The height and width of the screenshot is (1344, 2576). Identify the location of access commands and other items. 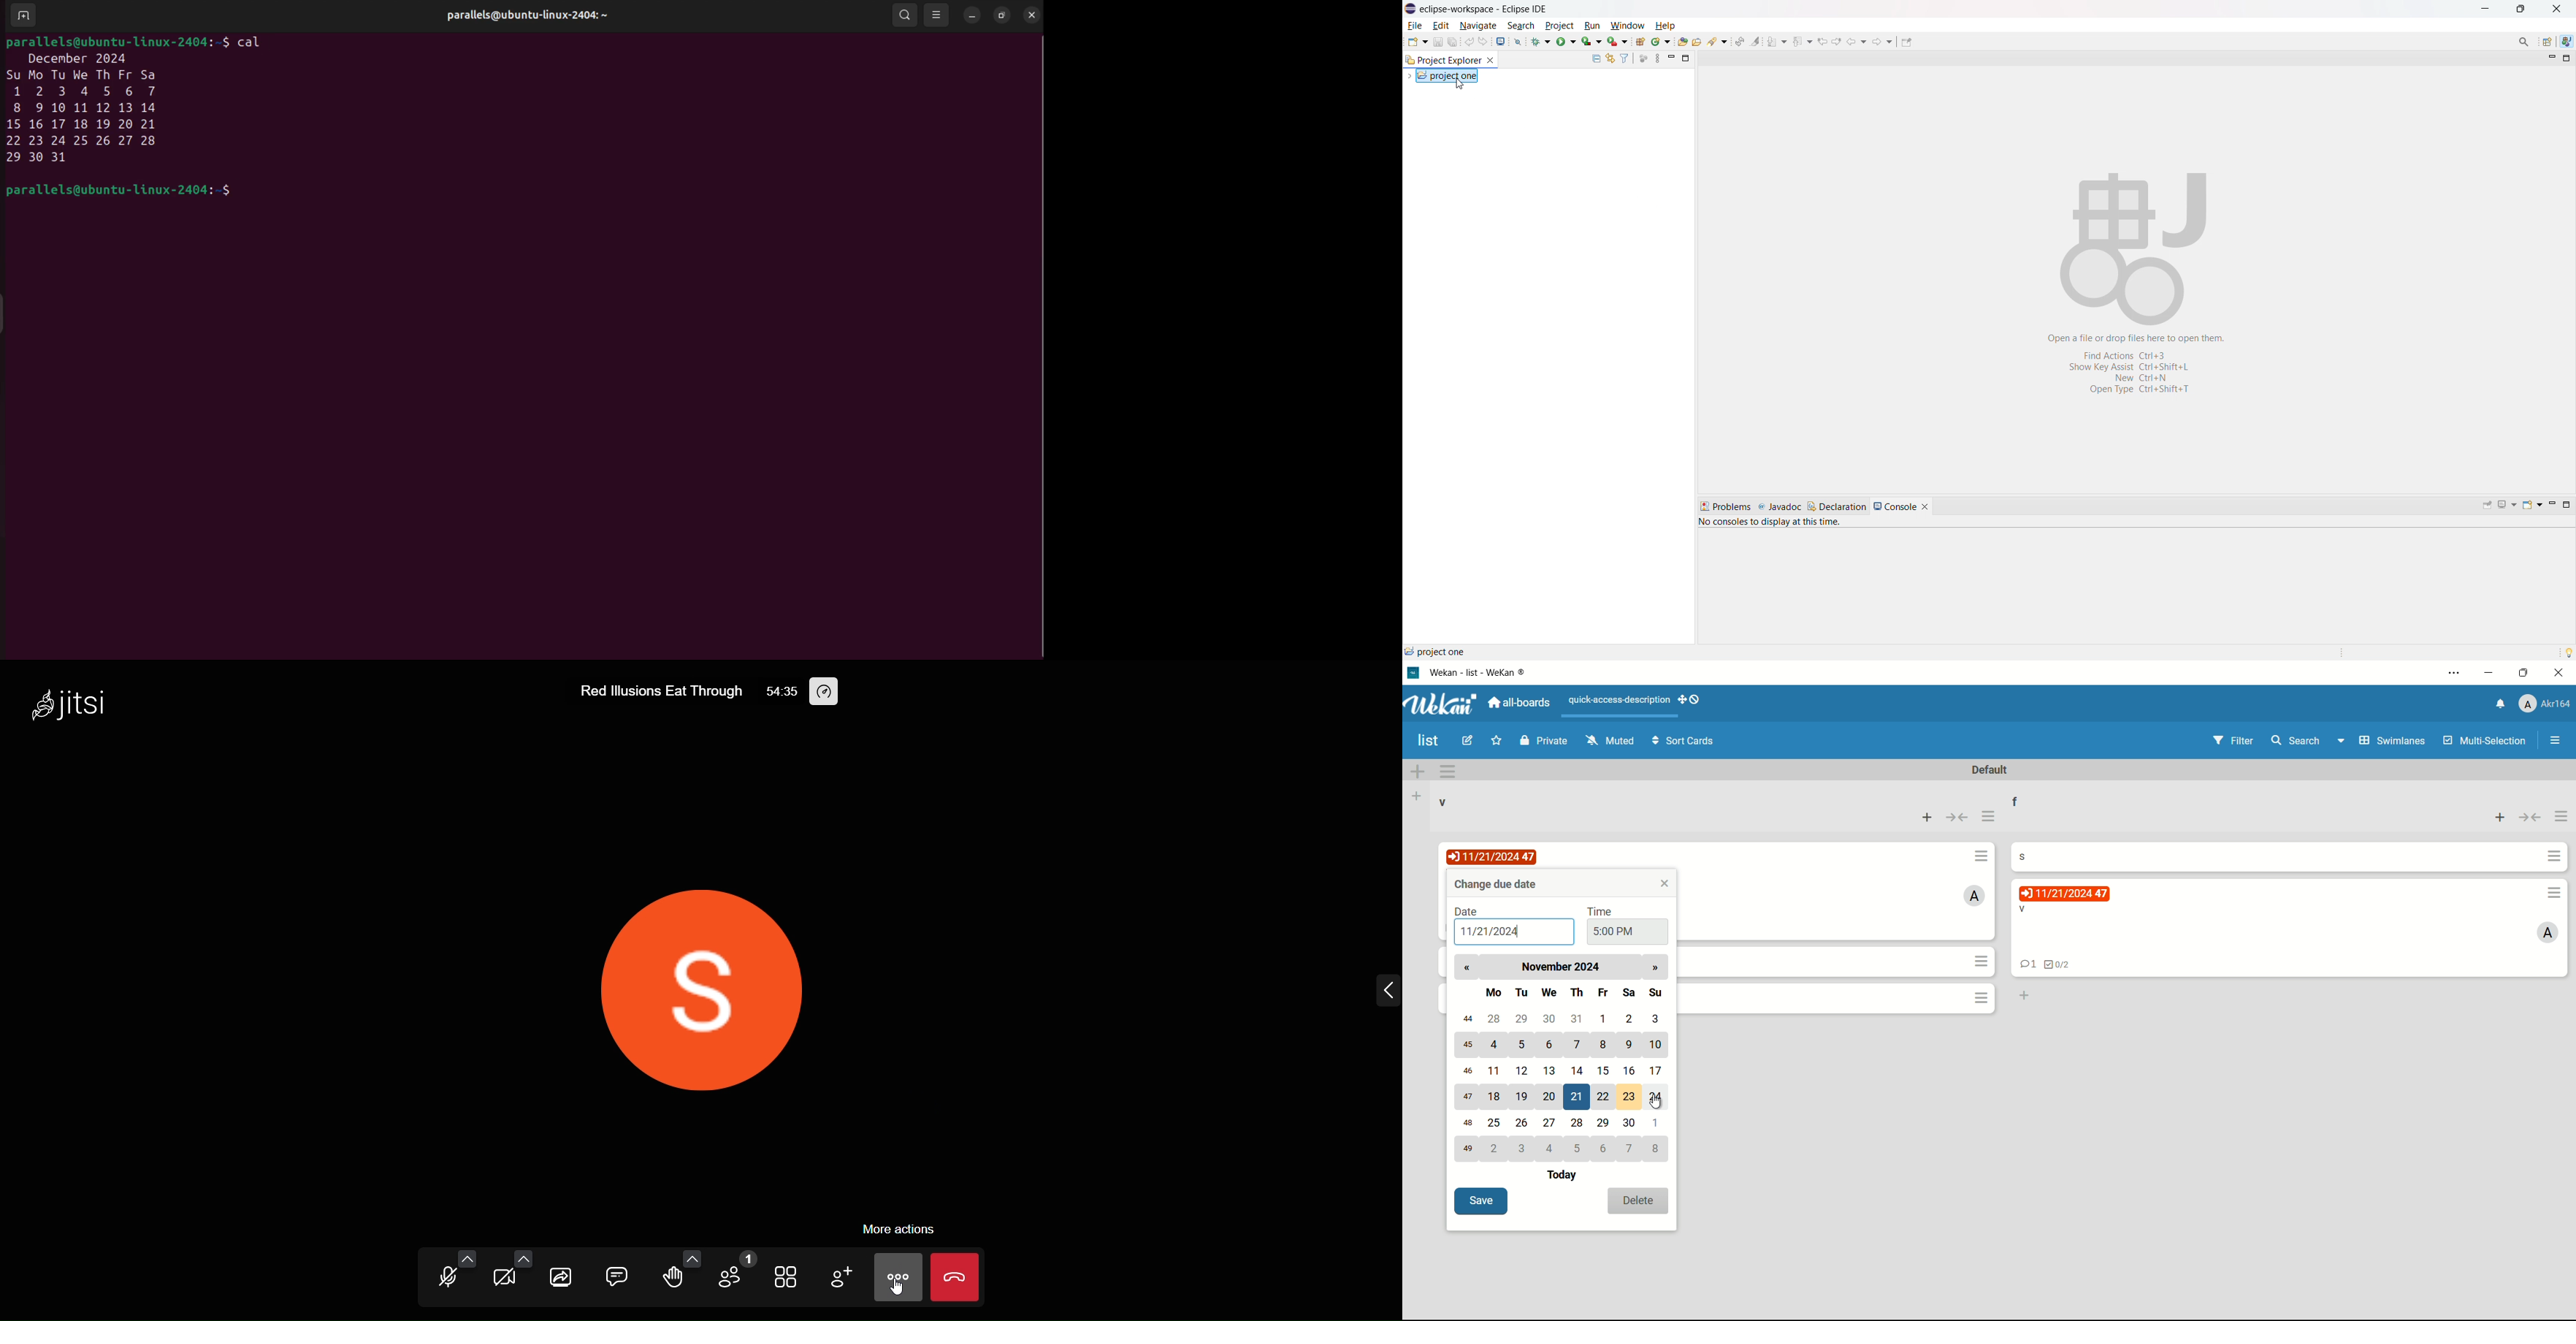
(2525, 41).